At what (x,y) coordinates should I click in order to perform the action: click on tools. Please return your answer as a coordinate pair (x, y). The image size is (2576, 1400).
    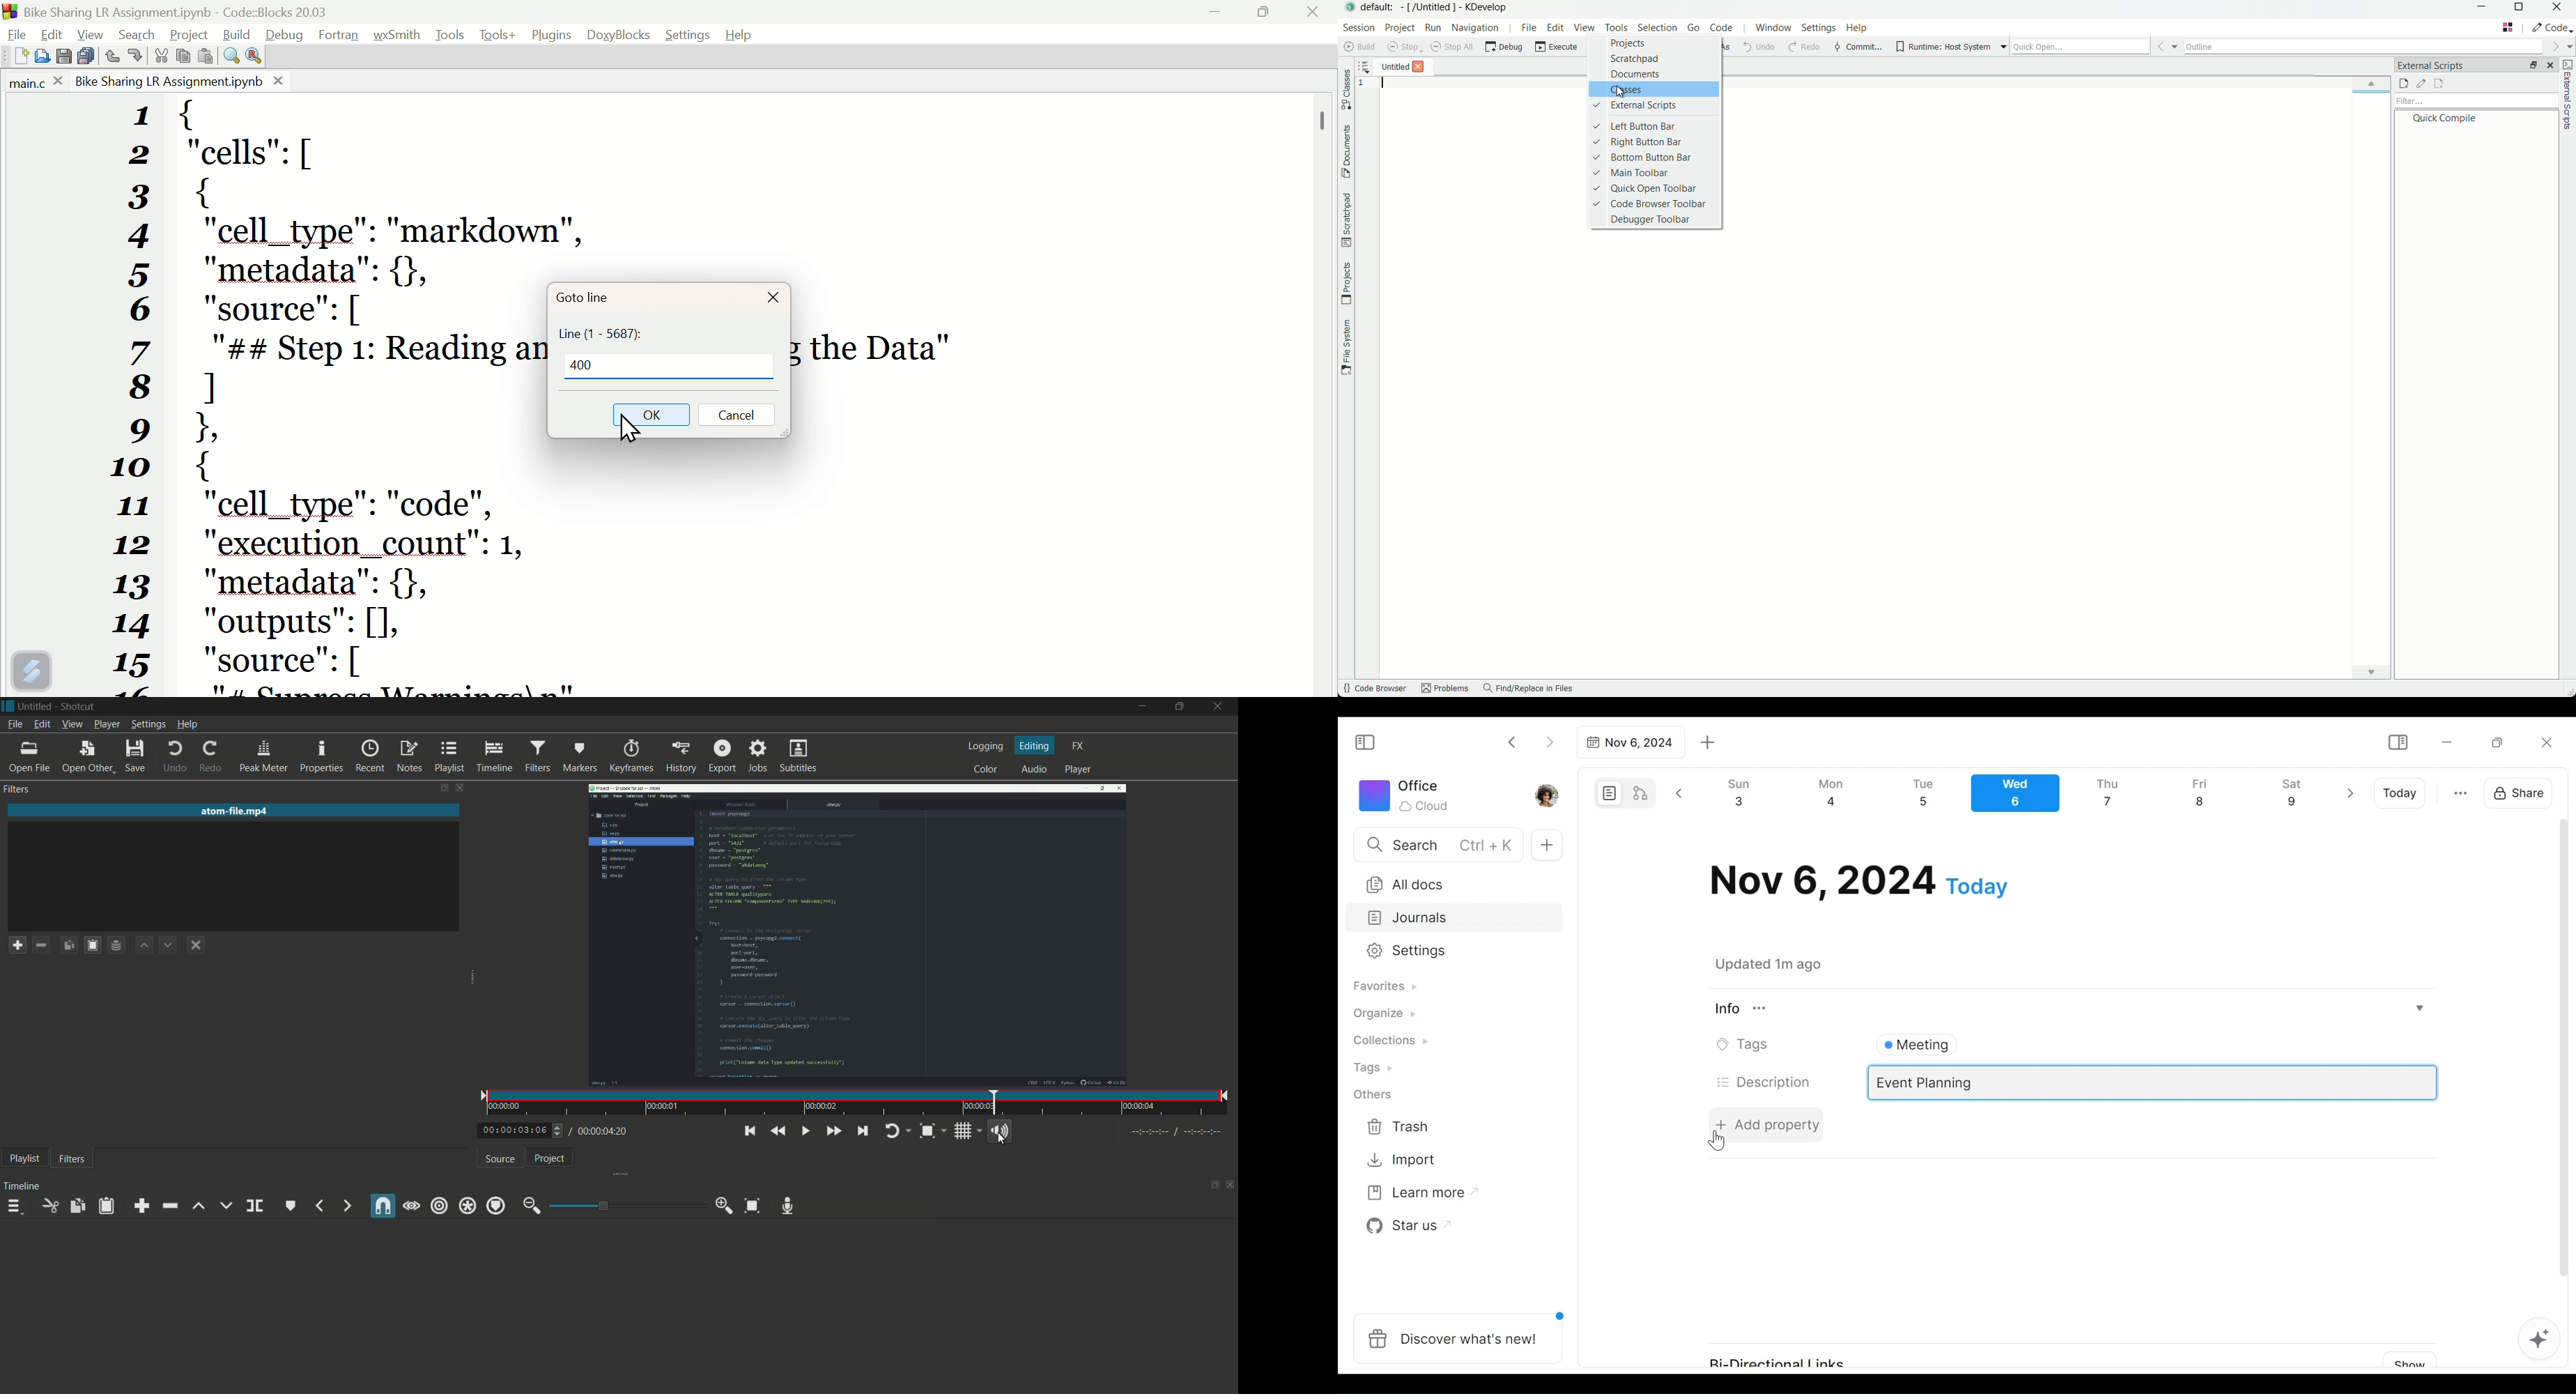
    Looking at the image, I should click on (1618, 28).